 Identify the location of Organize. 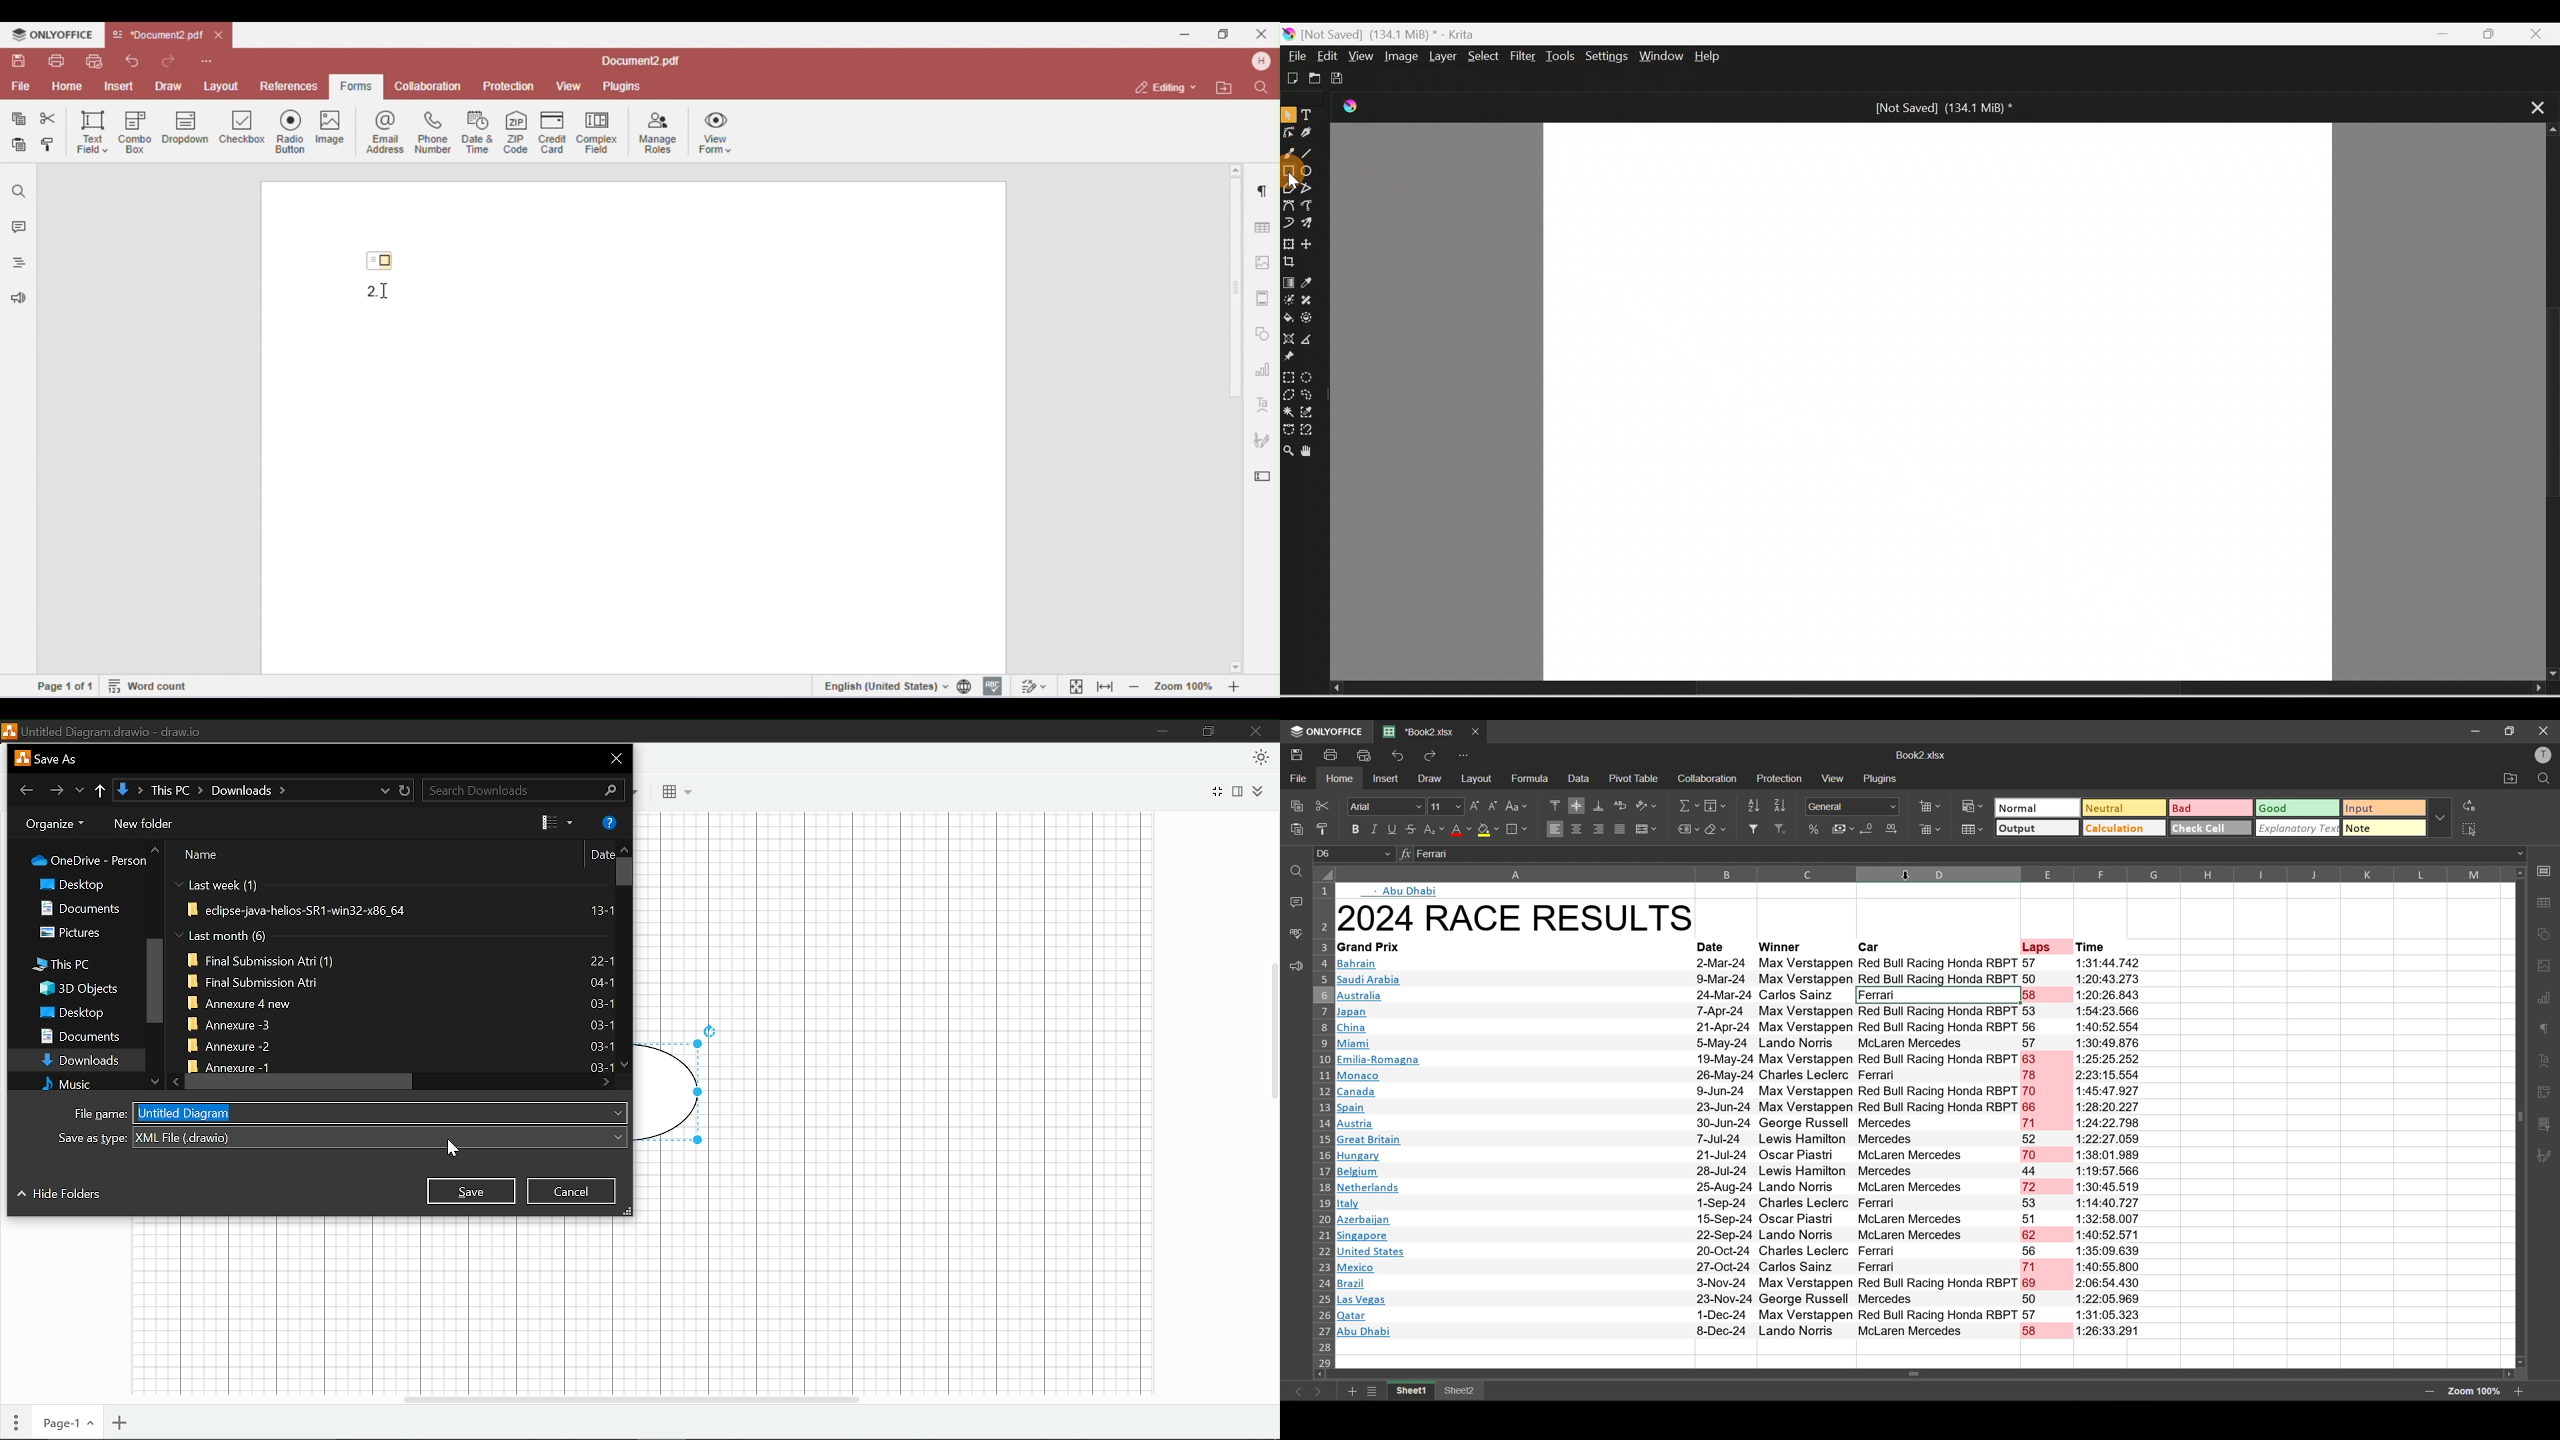
(55, 825).